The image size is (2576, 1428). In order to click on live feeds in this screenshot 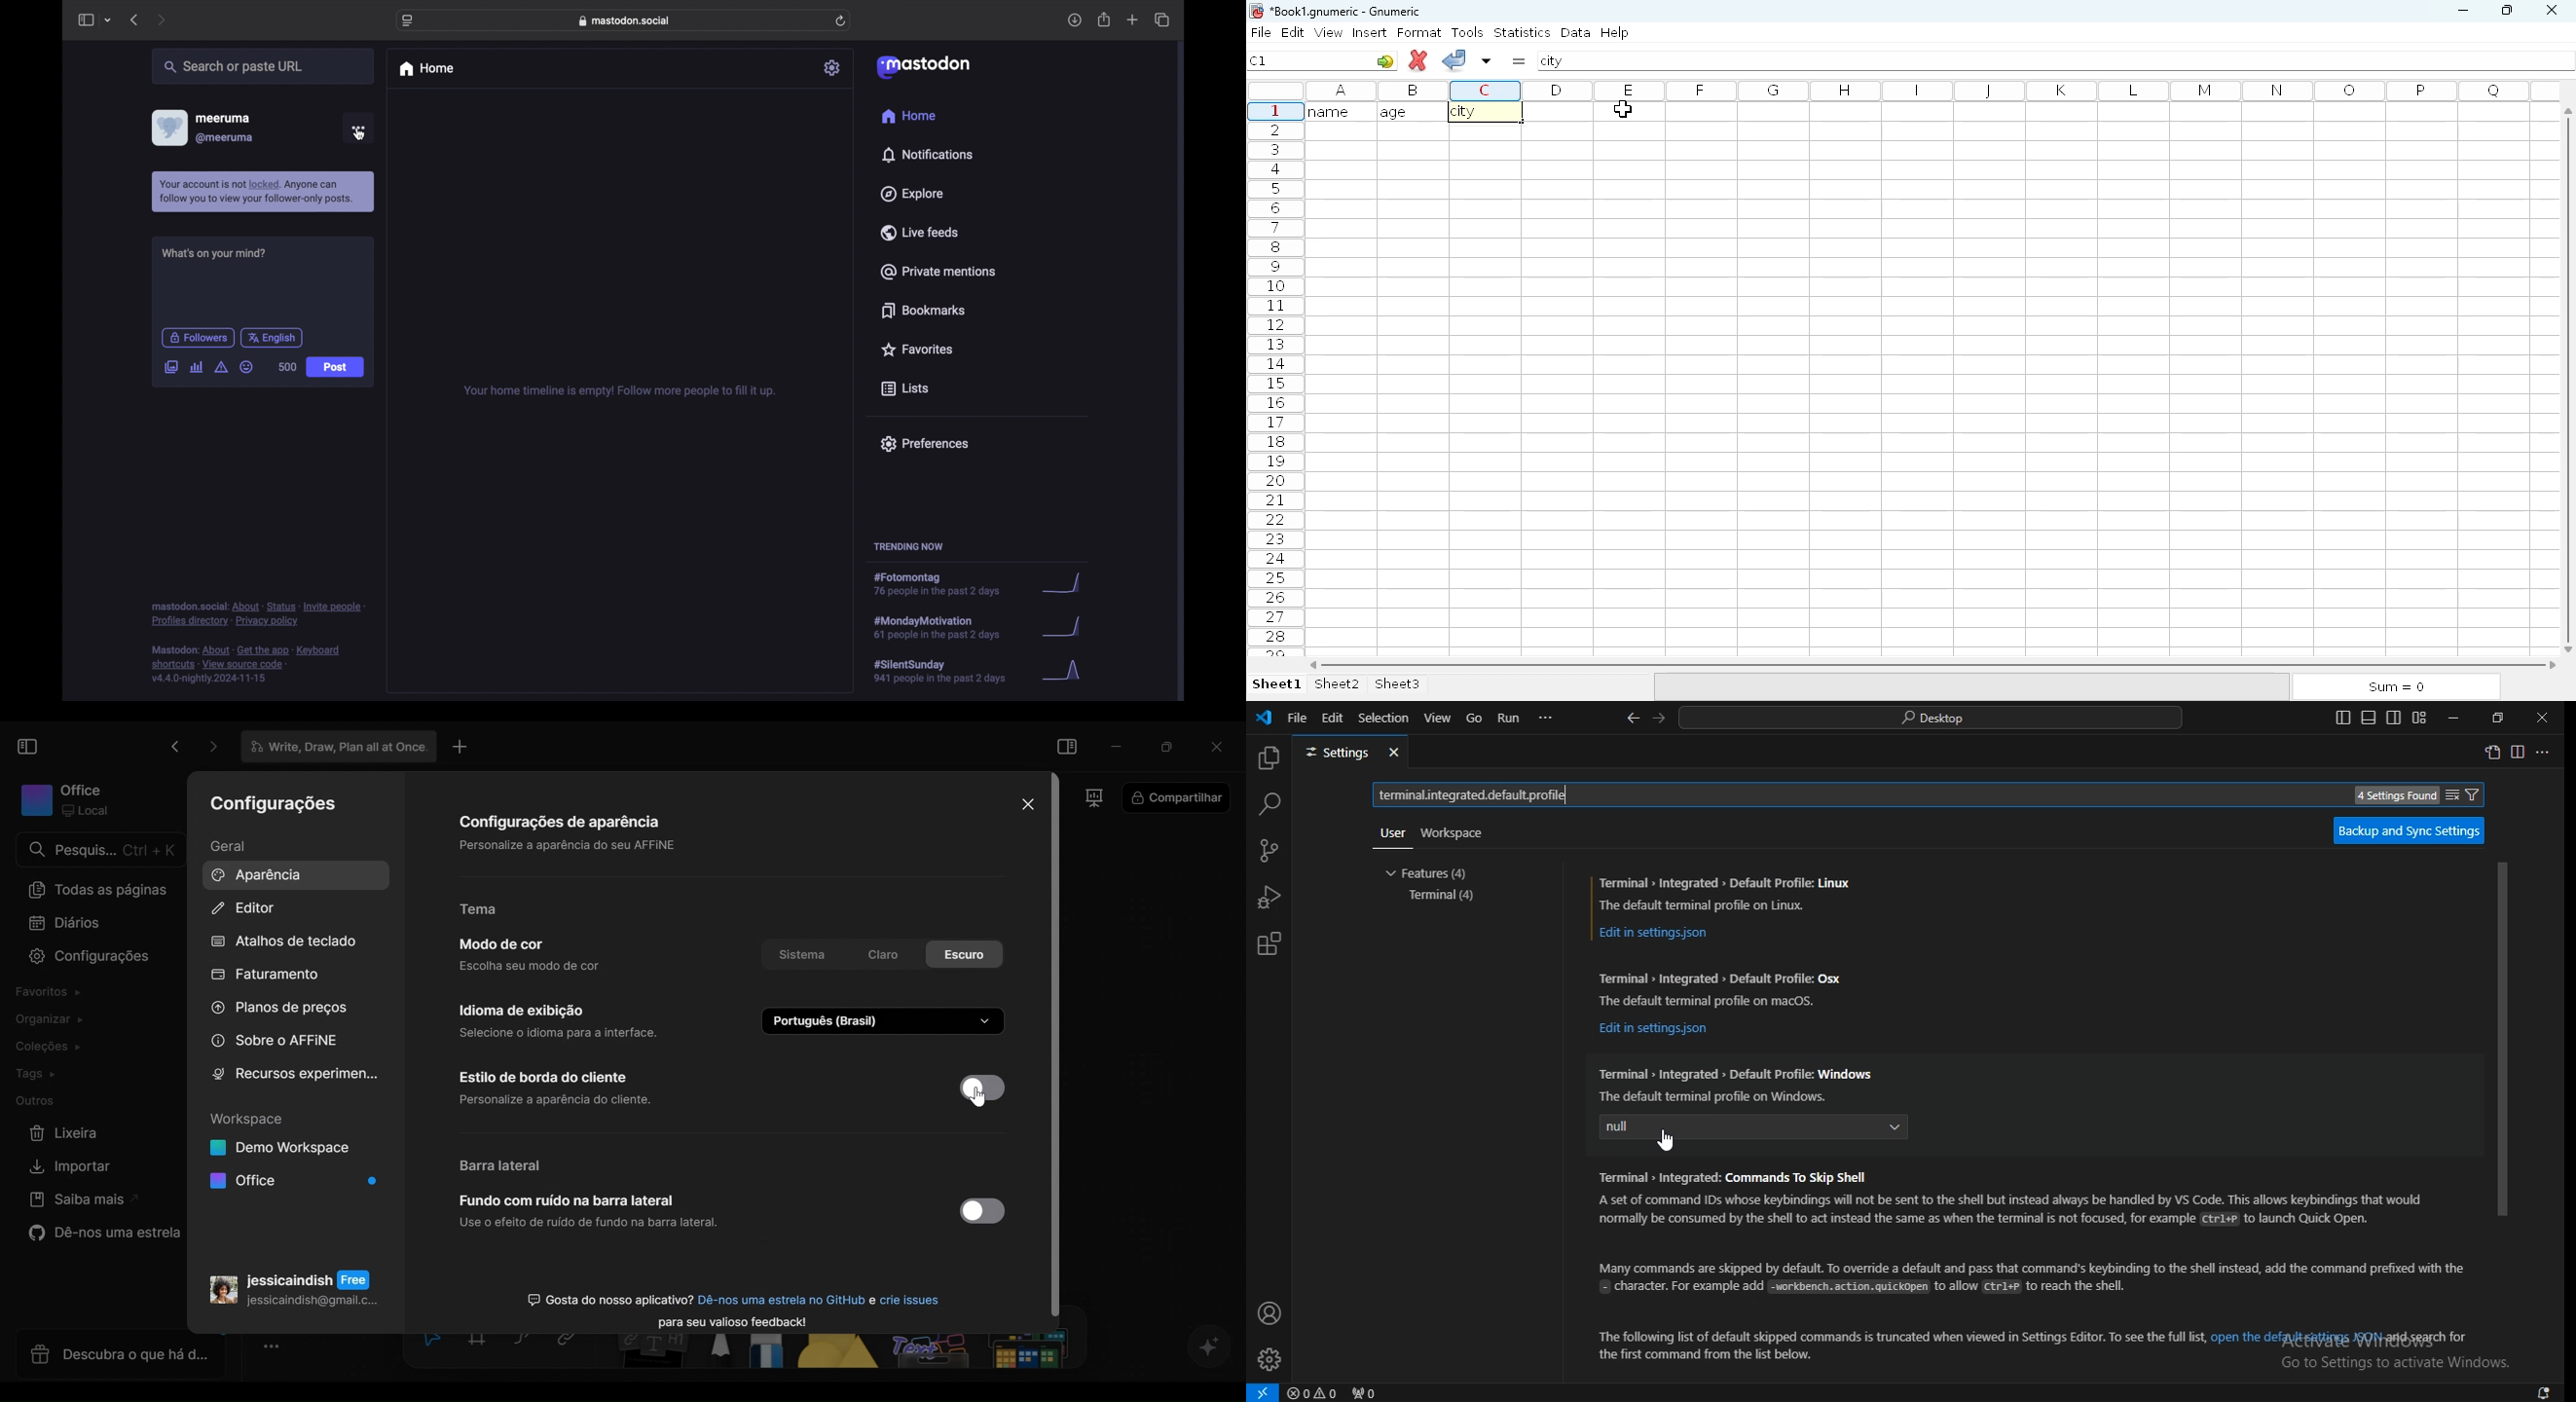, I will do `click(919, 232)`.